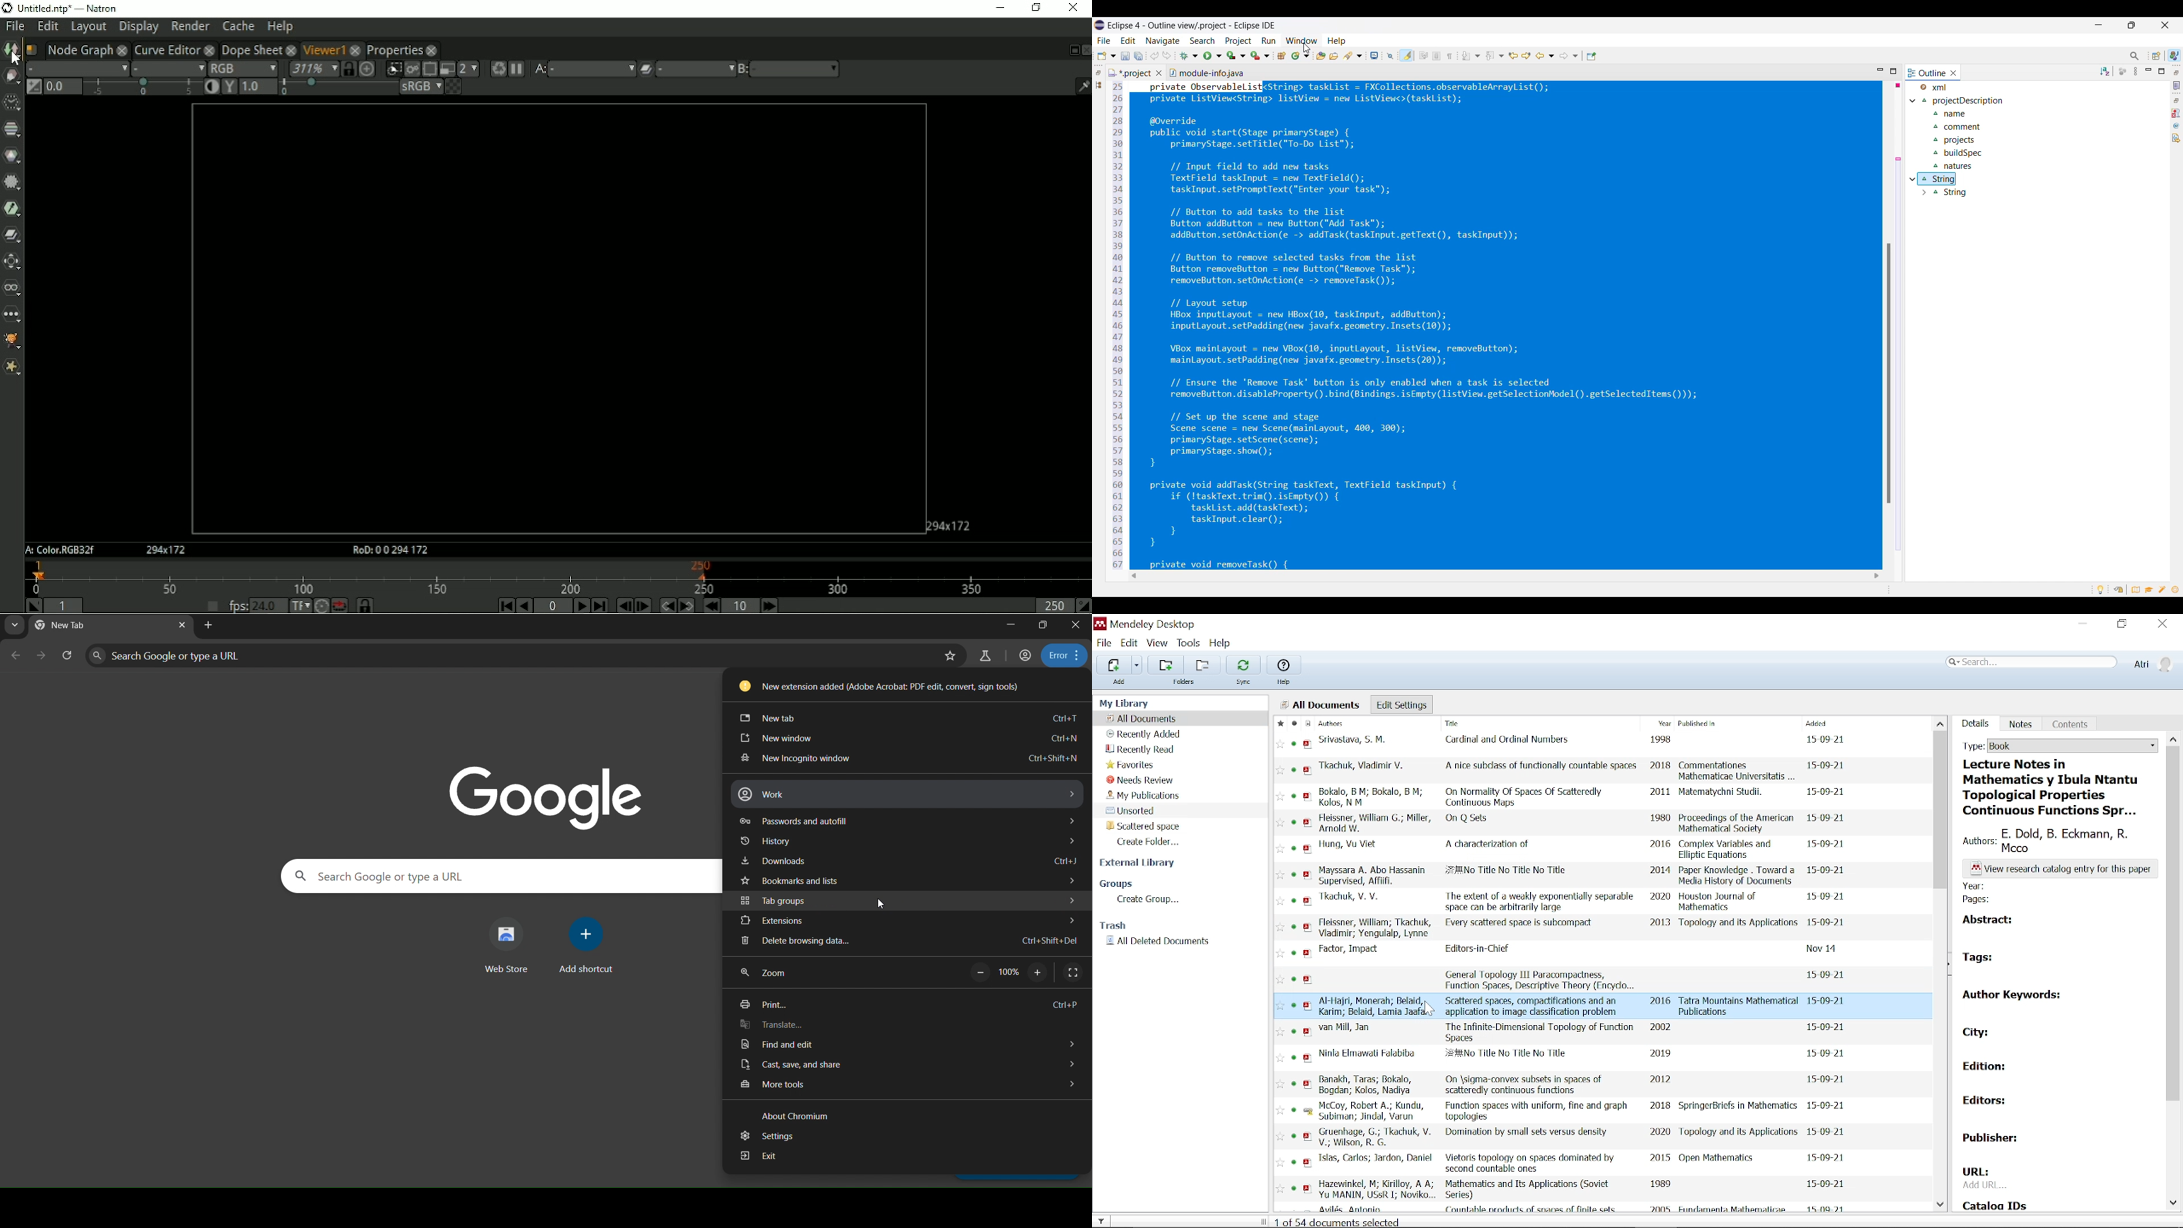 This screenshot has height=1232, width=2184. Describe the element at coordinates (1738, 769) in the screenshot. I see `Commentationes
Mathematicae Universitatis` at that location.